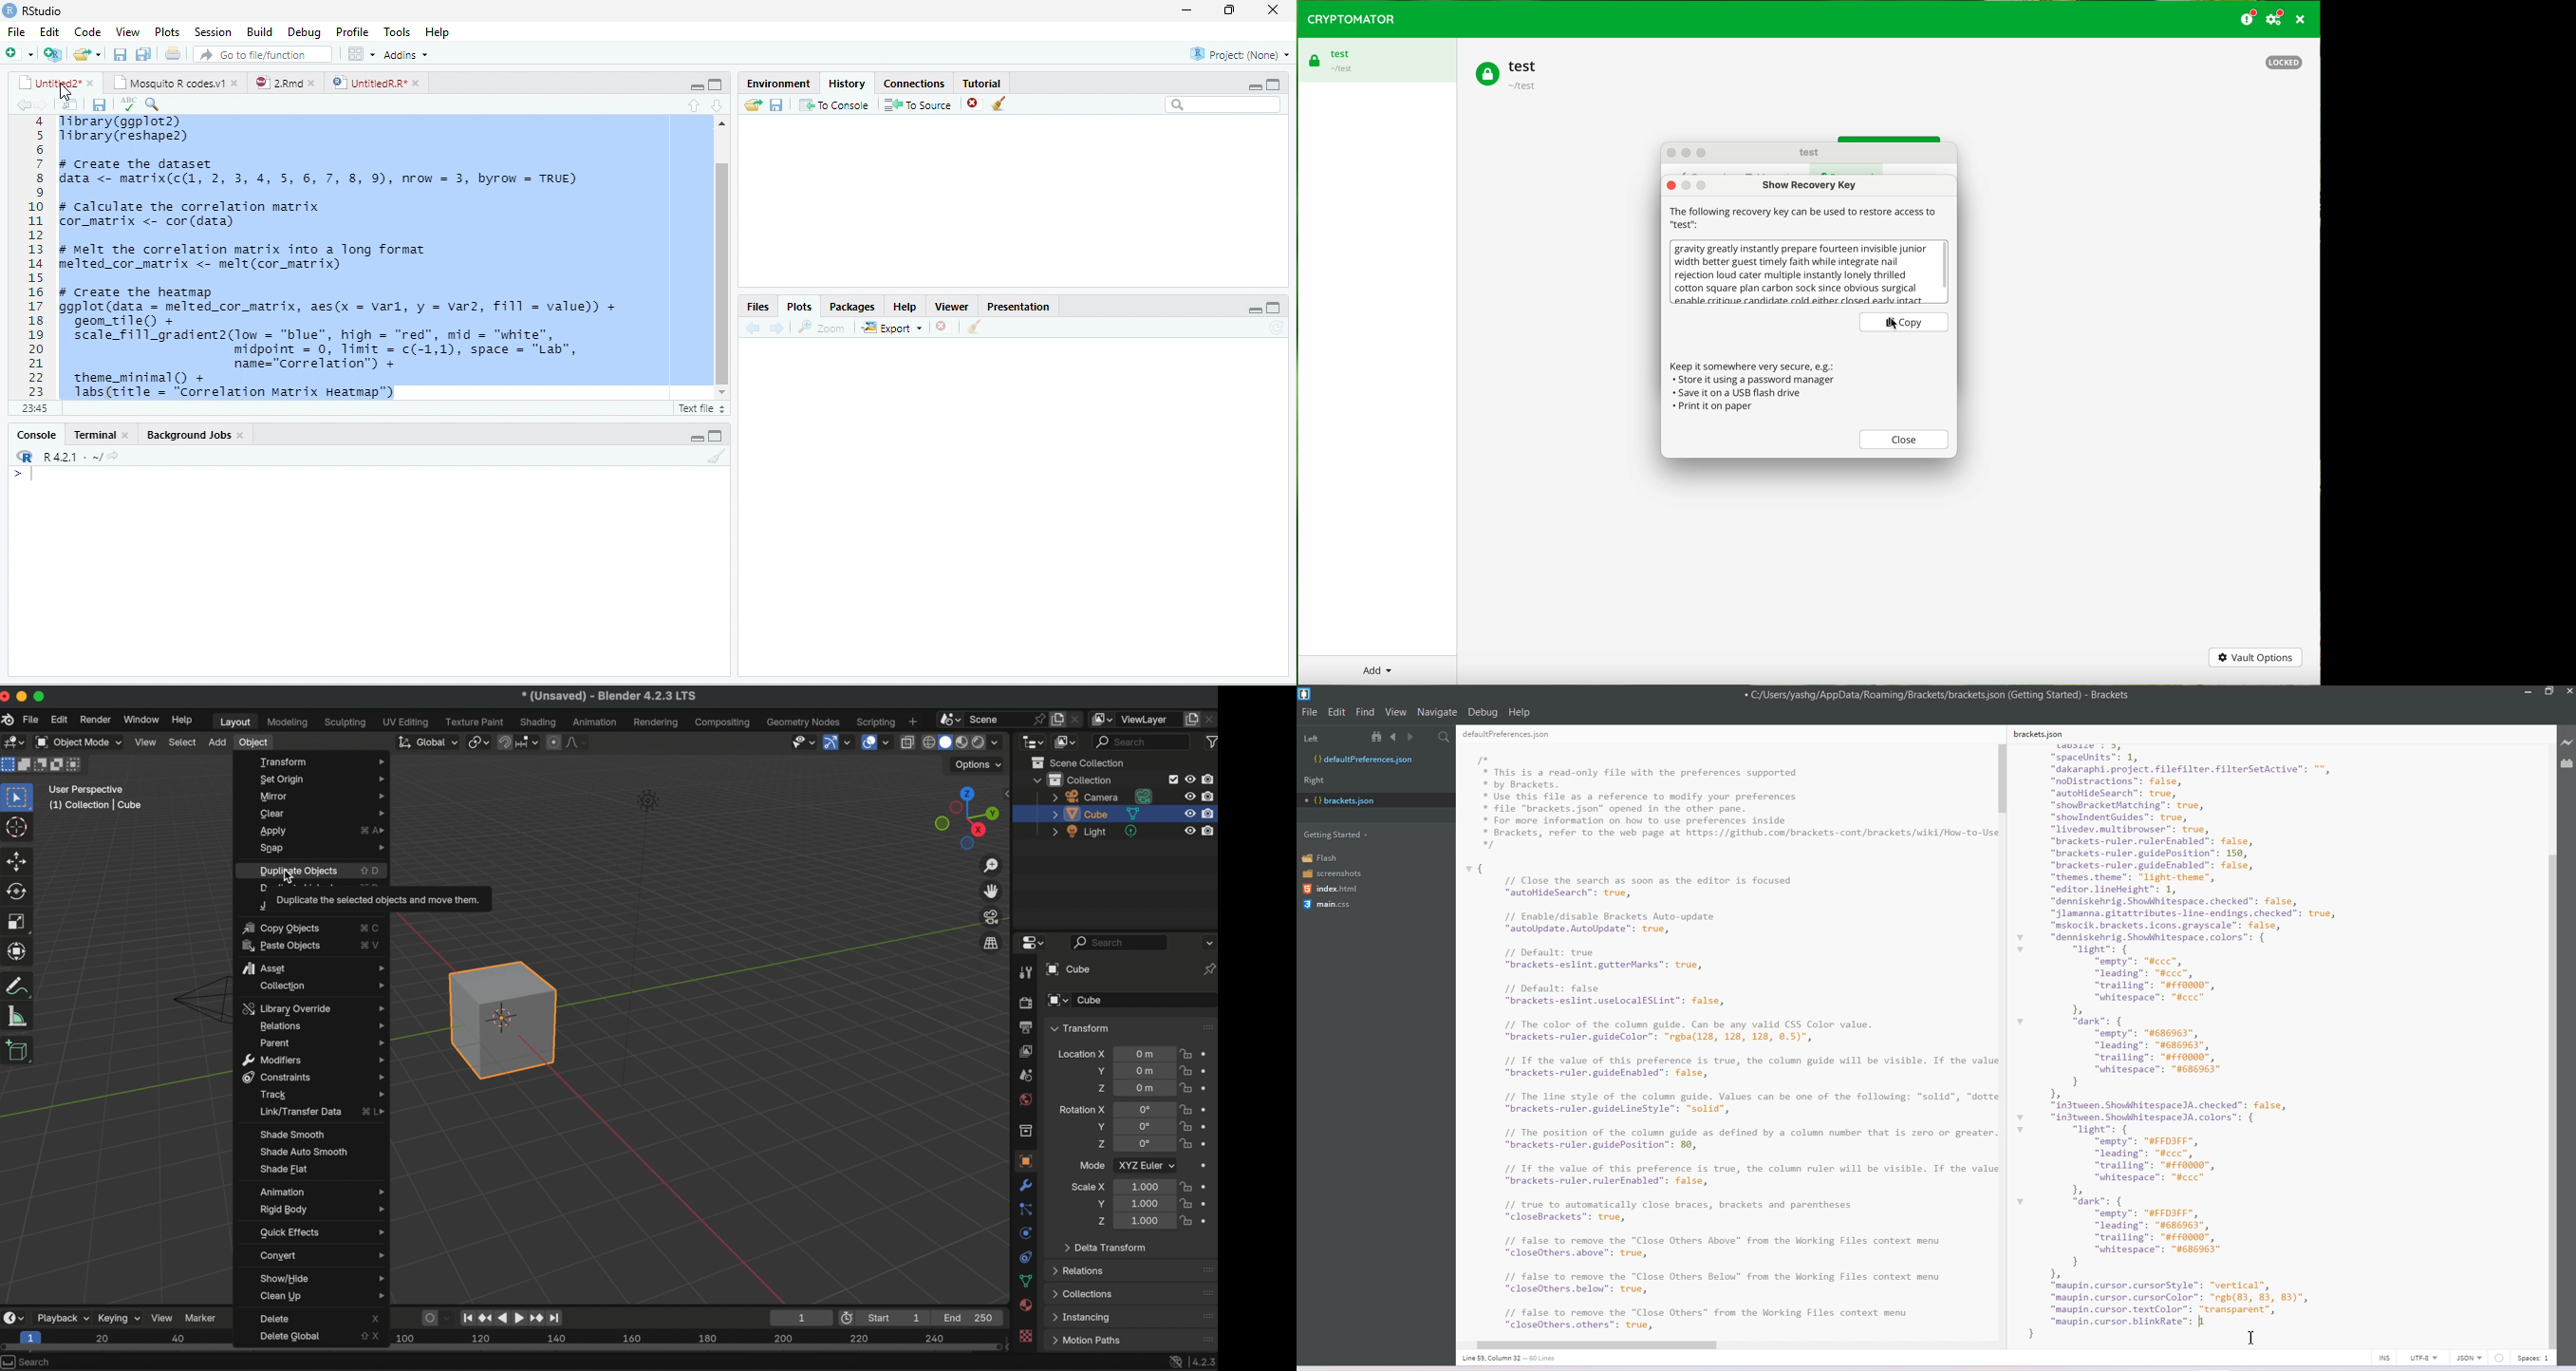 The image size is (2576, 1372). What do you see at coordinates (746, 104) in the screenshot?
I see `send file` at bounding box center [746, 104].